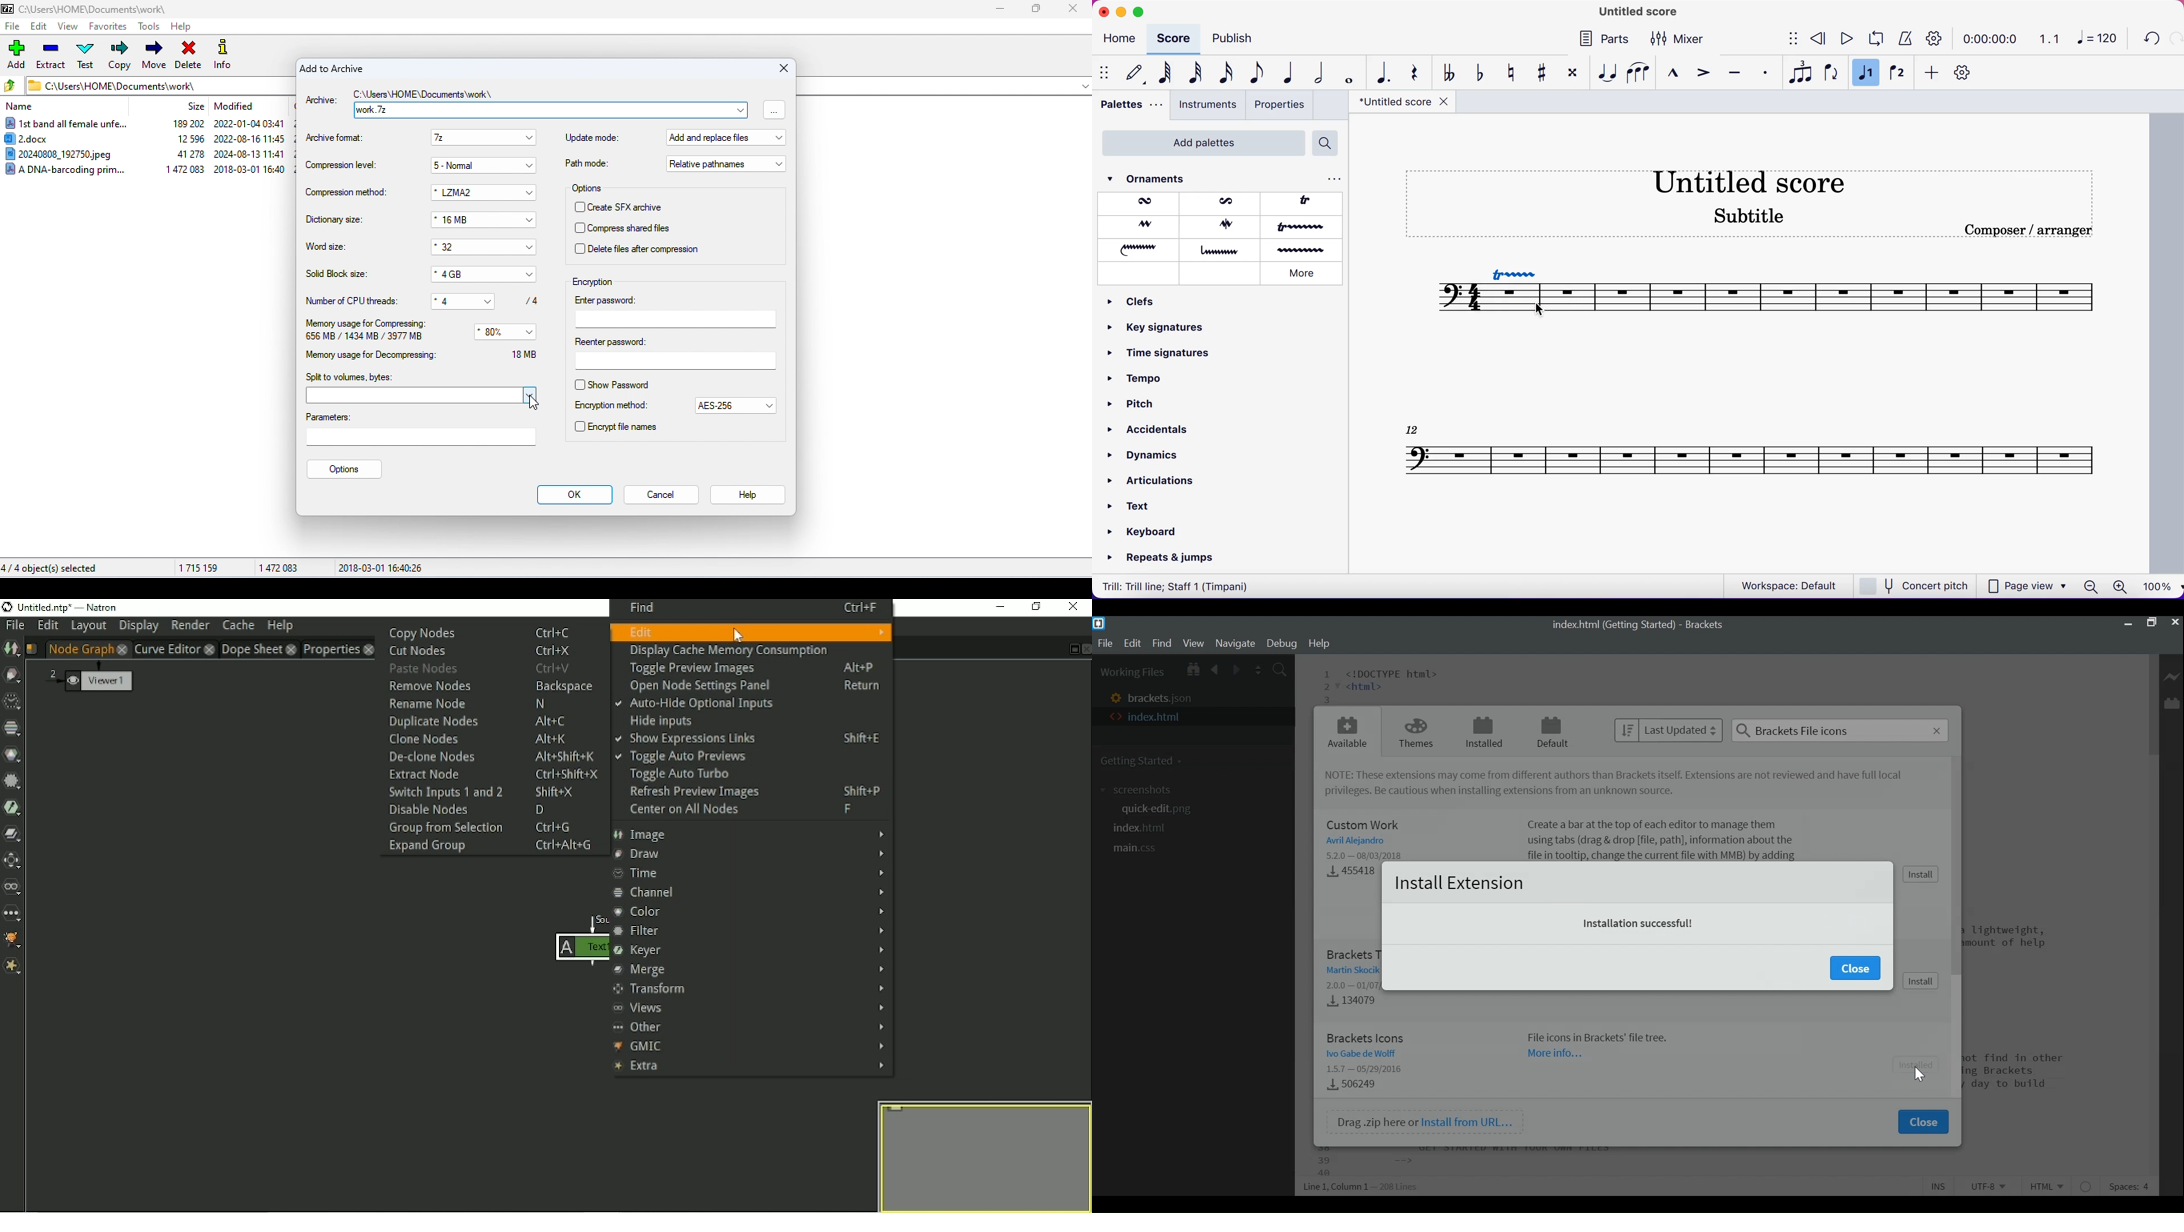  Describe the element at coordinates (1684, 38) in the screenshot. I see `mixer` at that location.